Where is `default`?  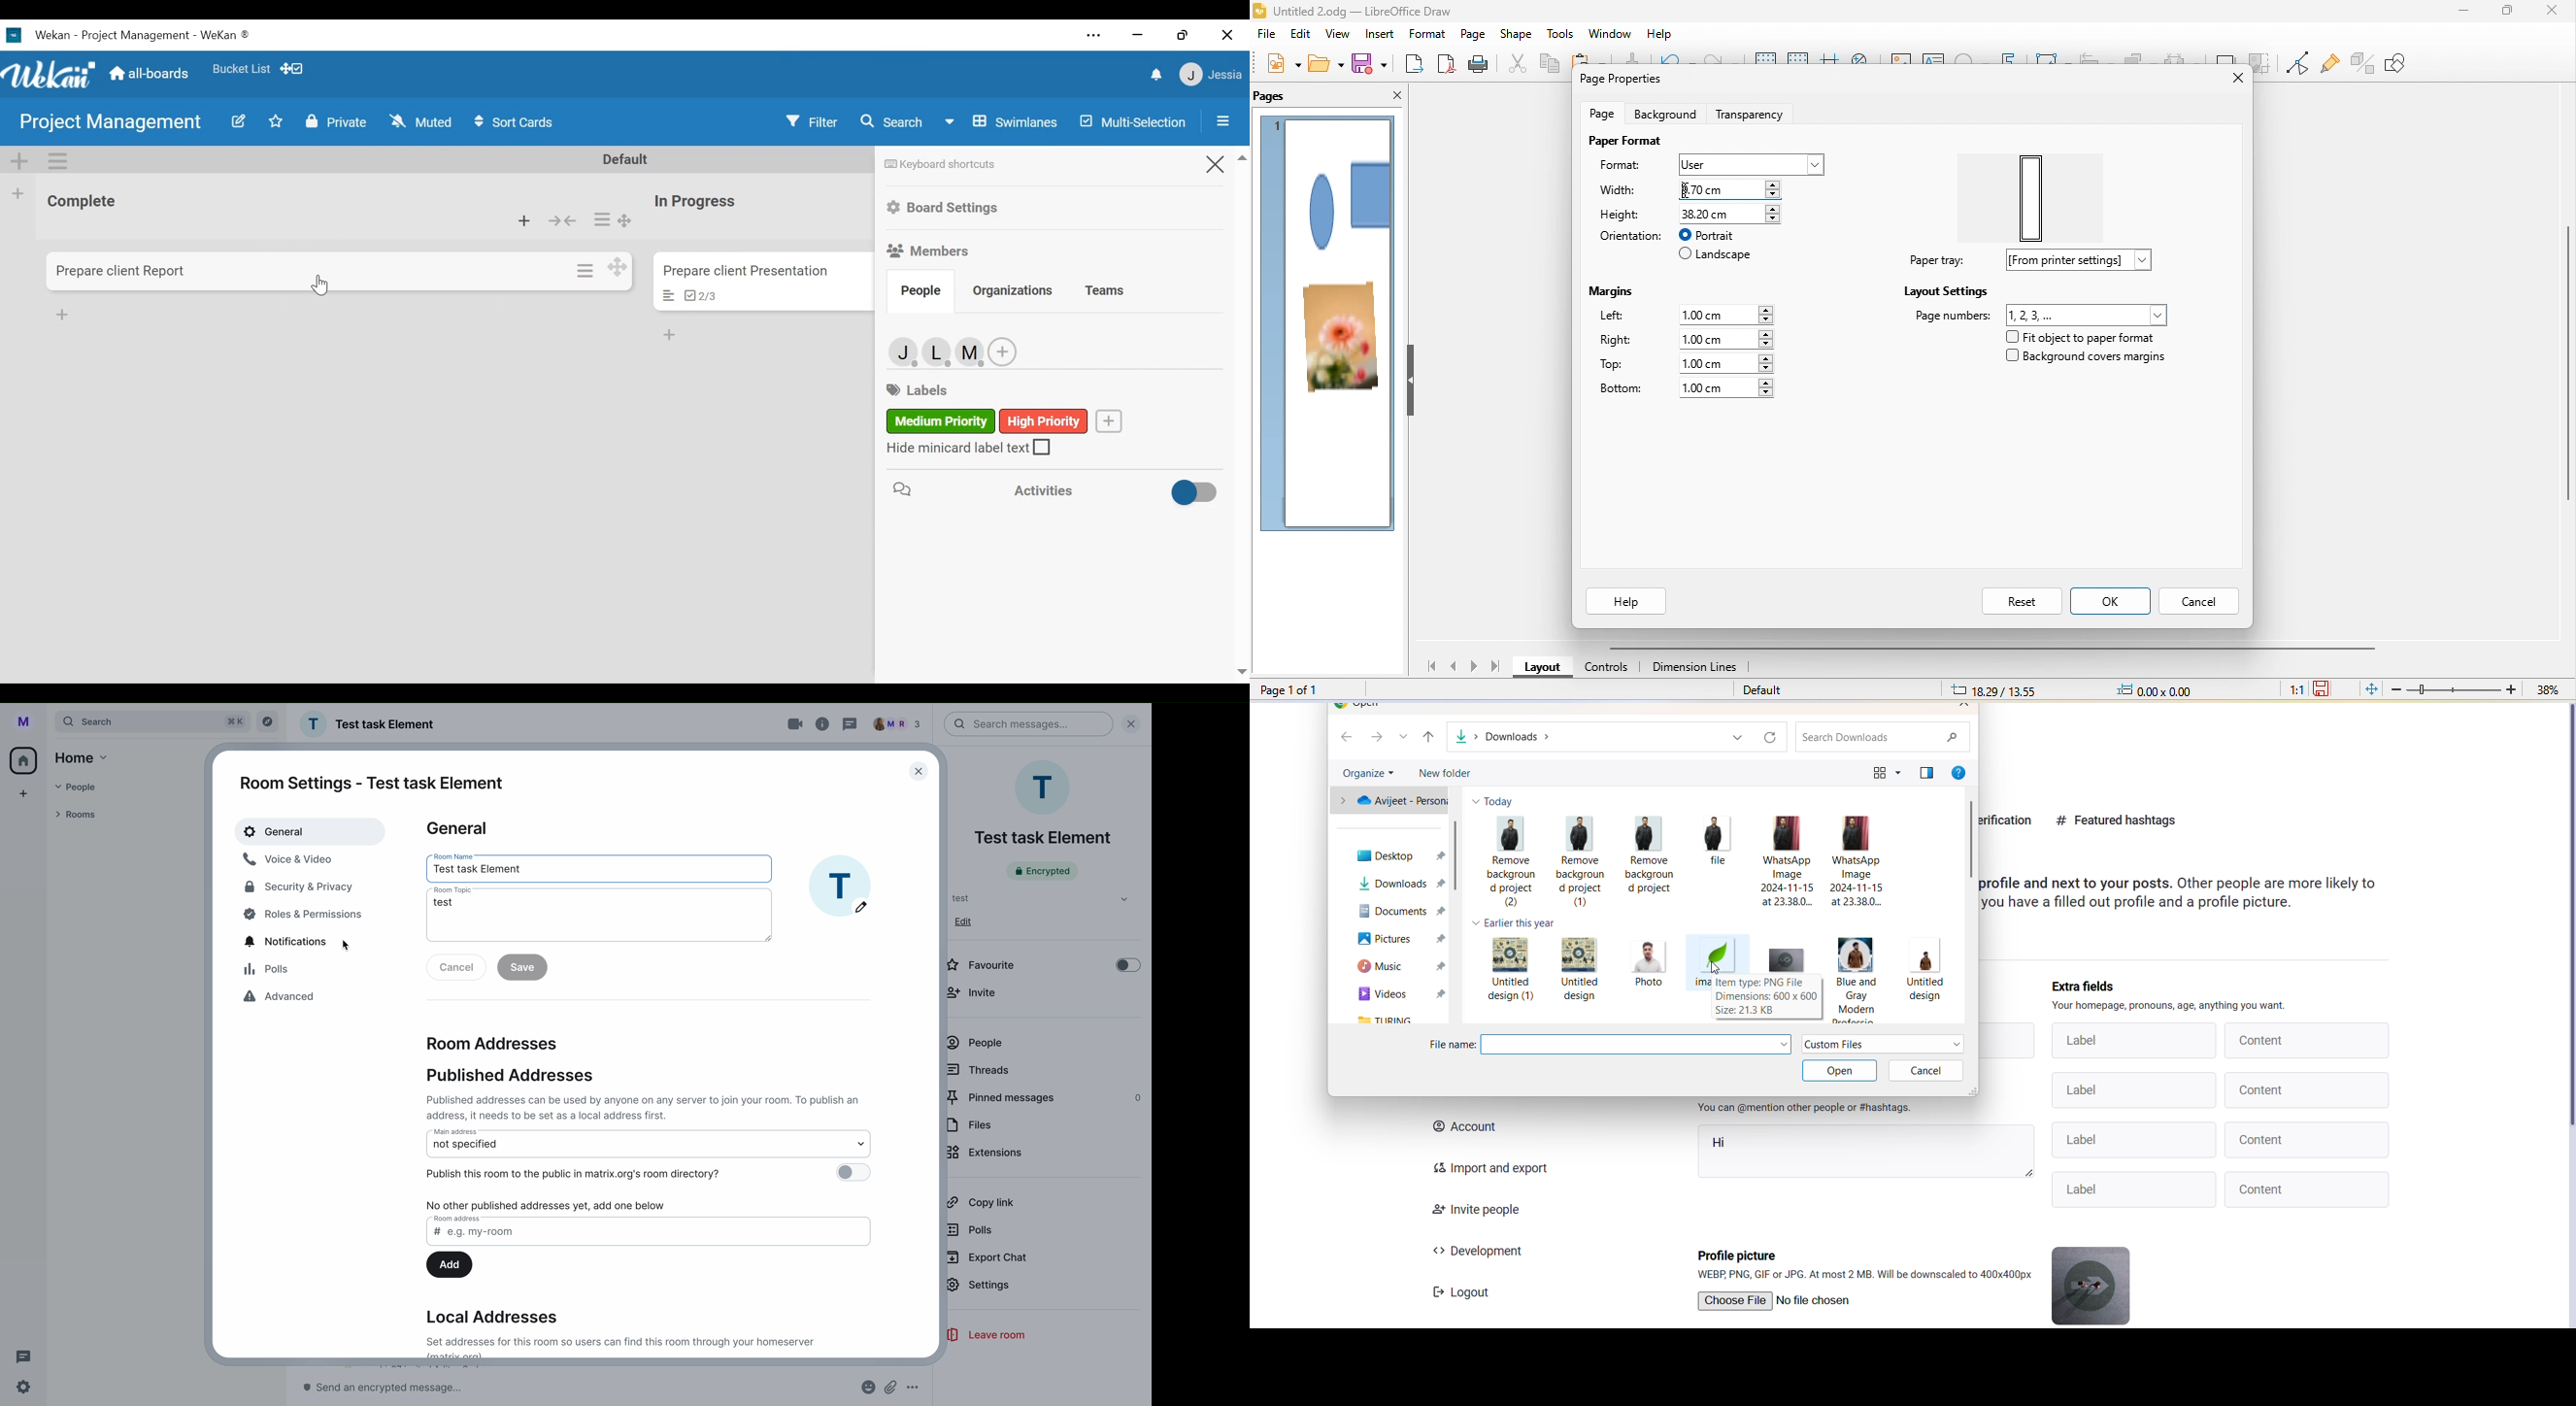
default is located at coordinates (1815, 690).